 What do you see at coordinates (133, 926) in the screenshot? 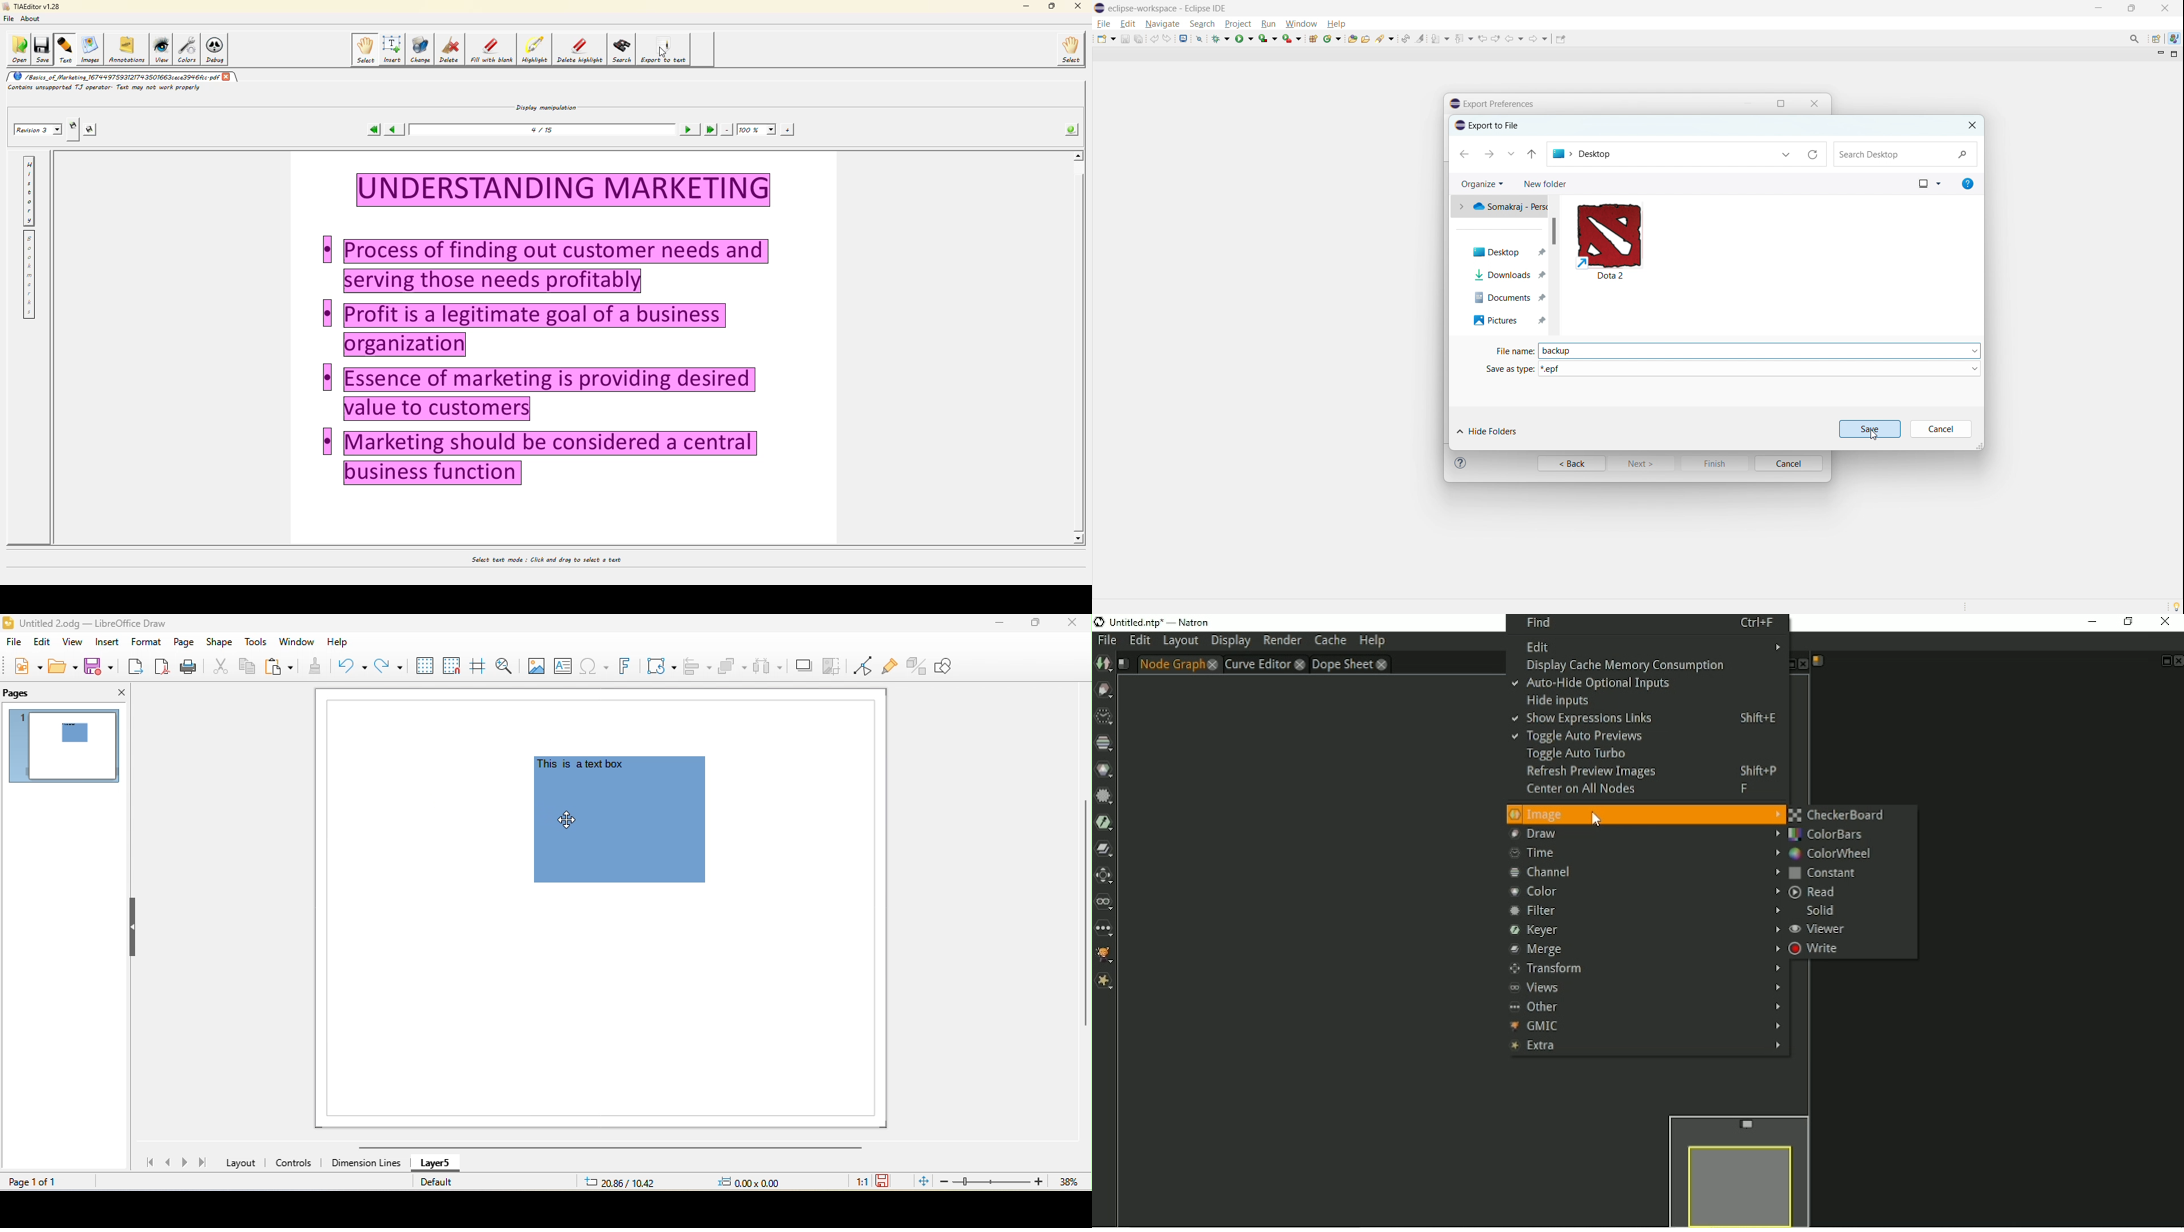
I see `hide` at bounding box center [133, 926].